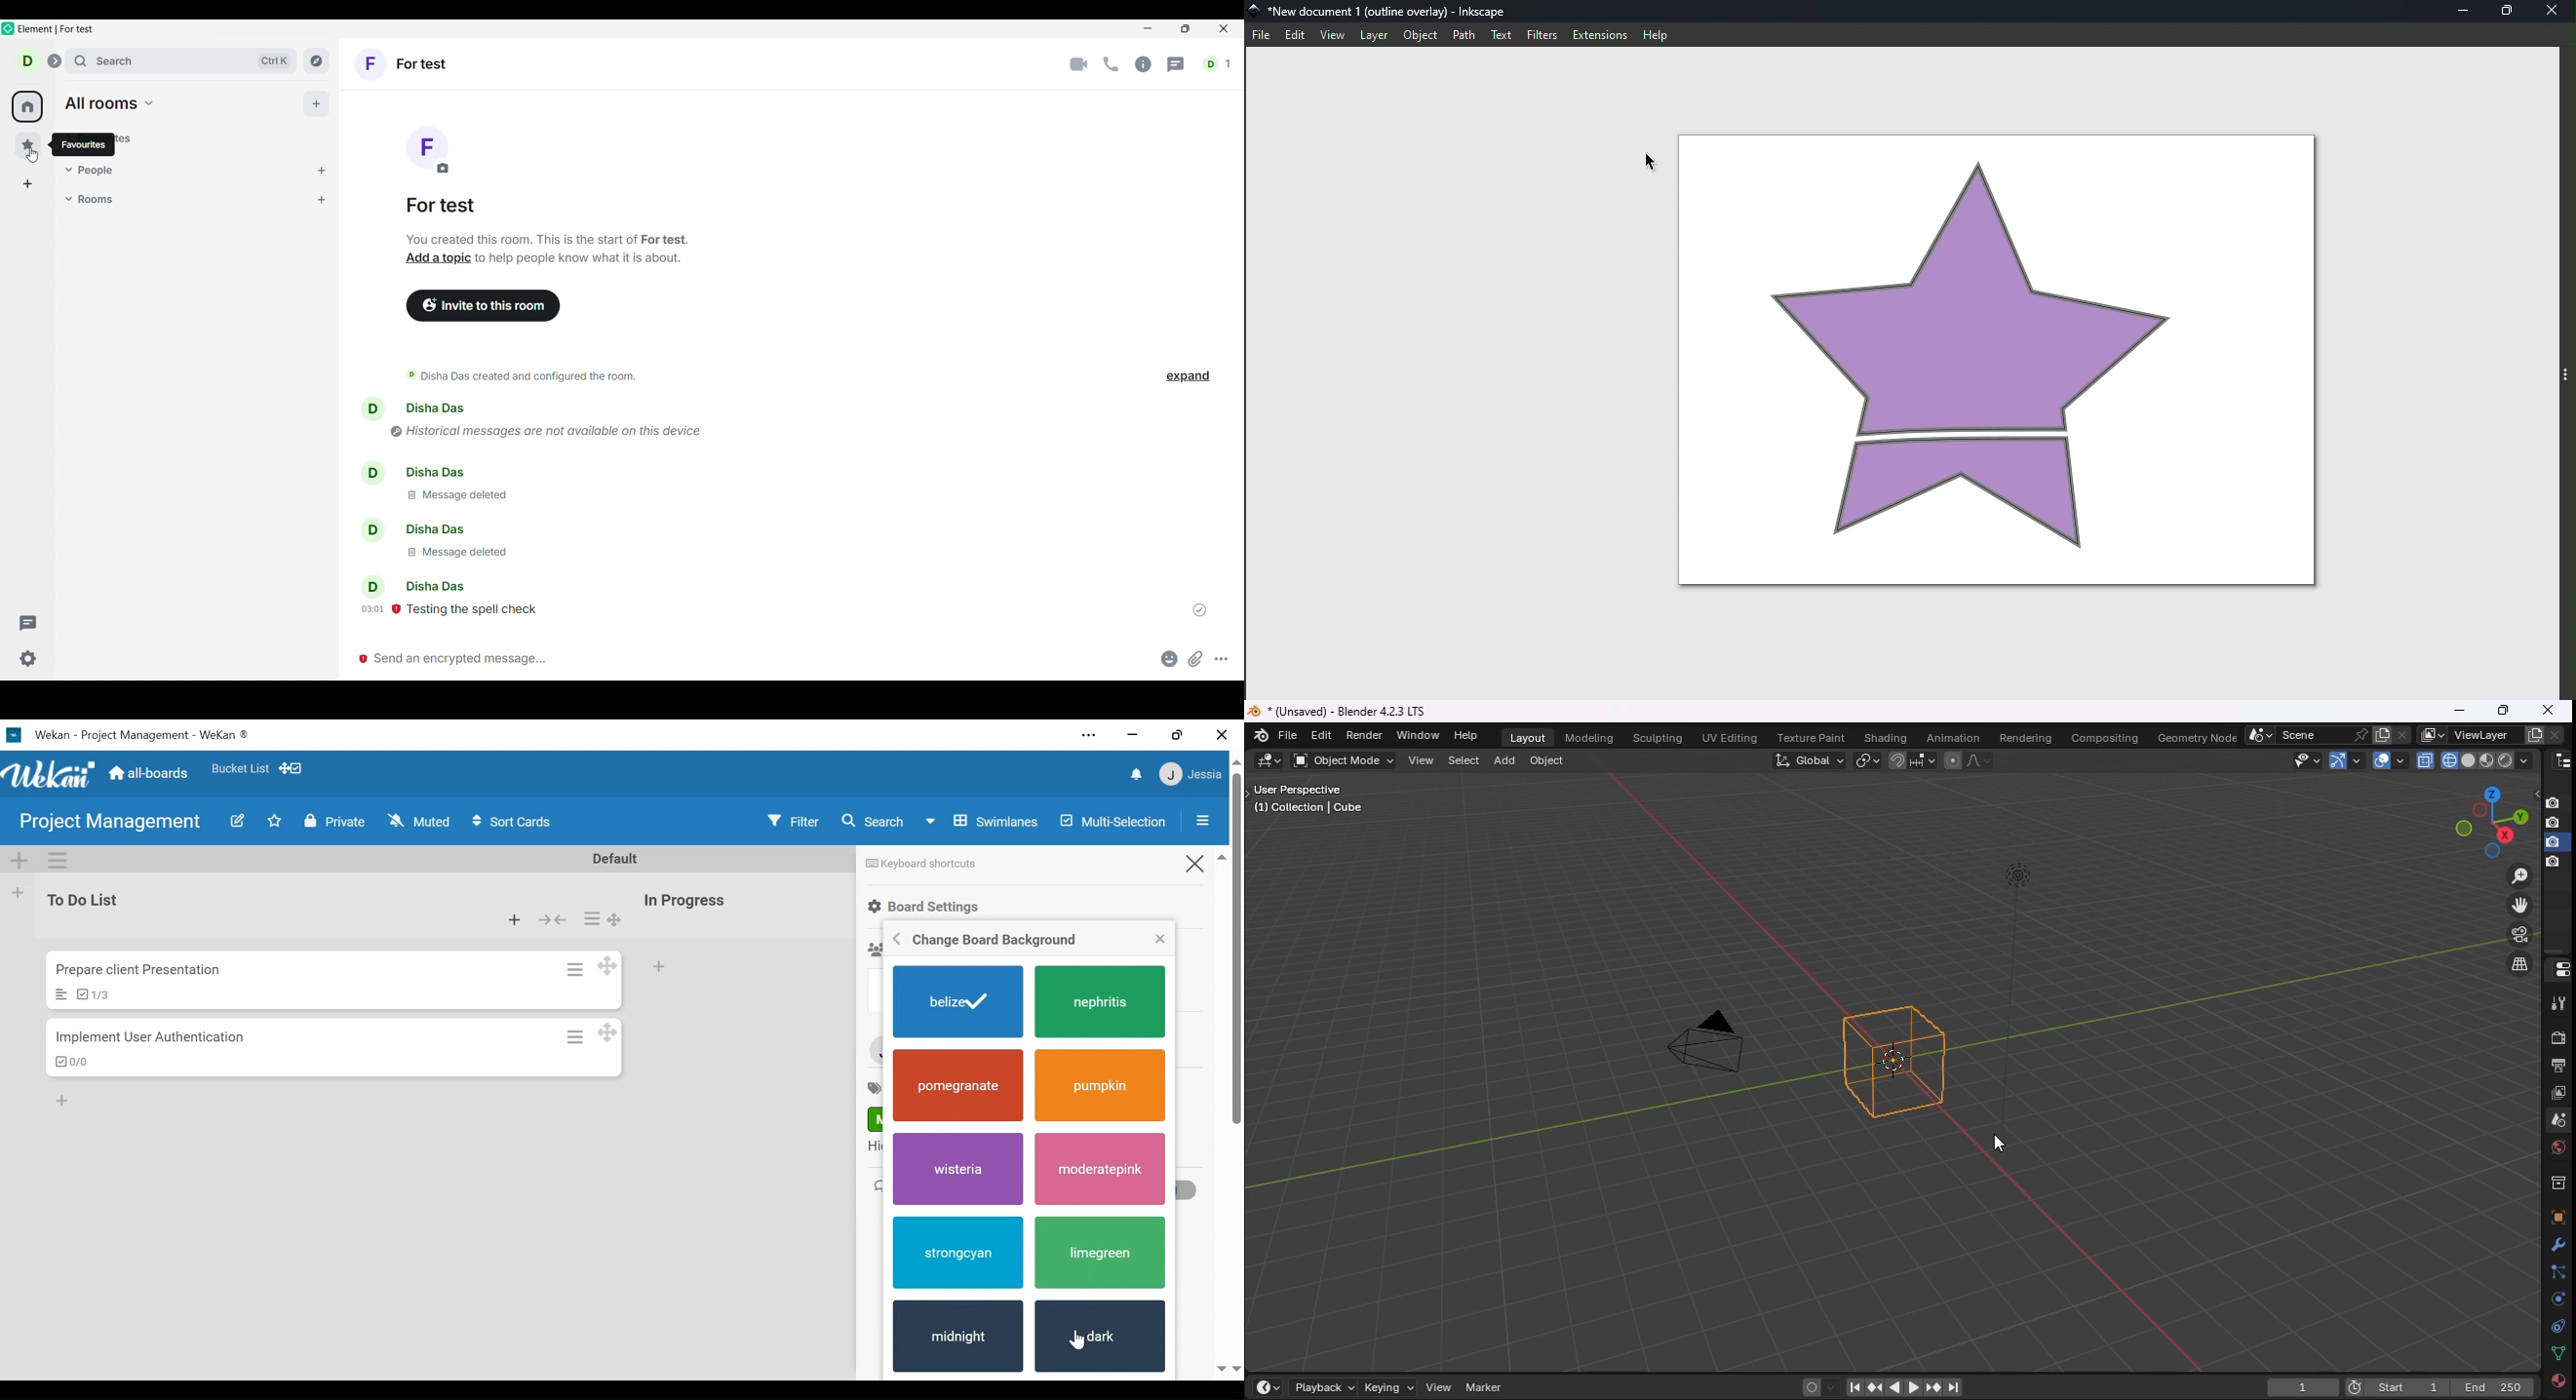 The height and width of the screenshot is (1400, 2576). Describe the element at coordinates (1119, 821) in the screenshot. I see `Multi-selection` at that location.